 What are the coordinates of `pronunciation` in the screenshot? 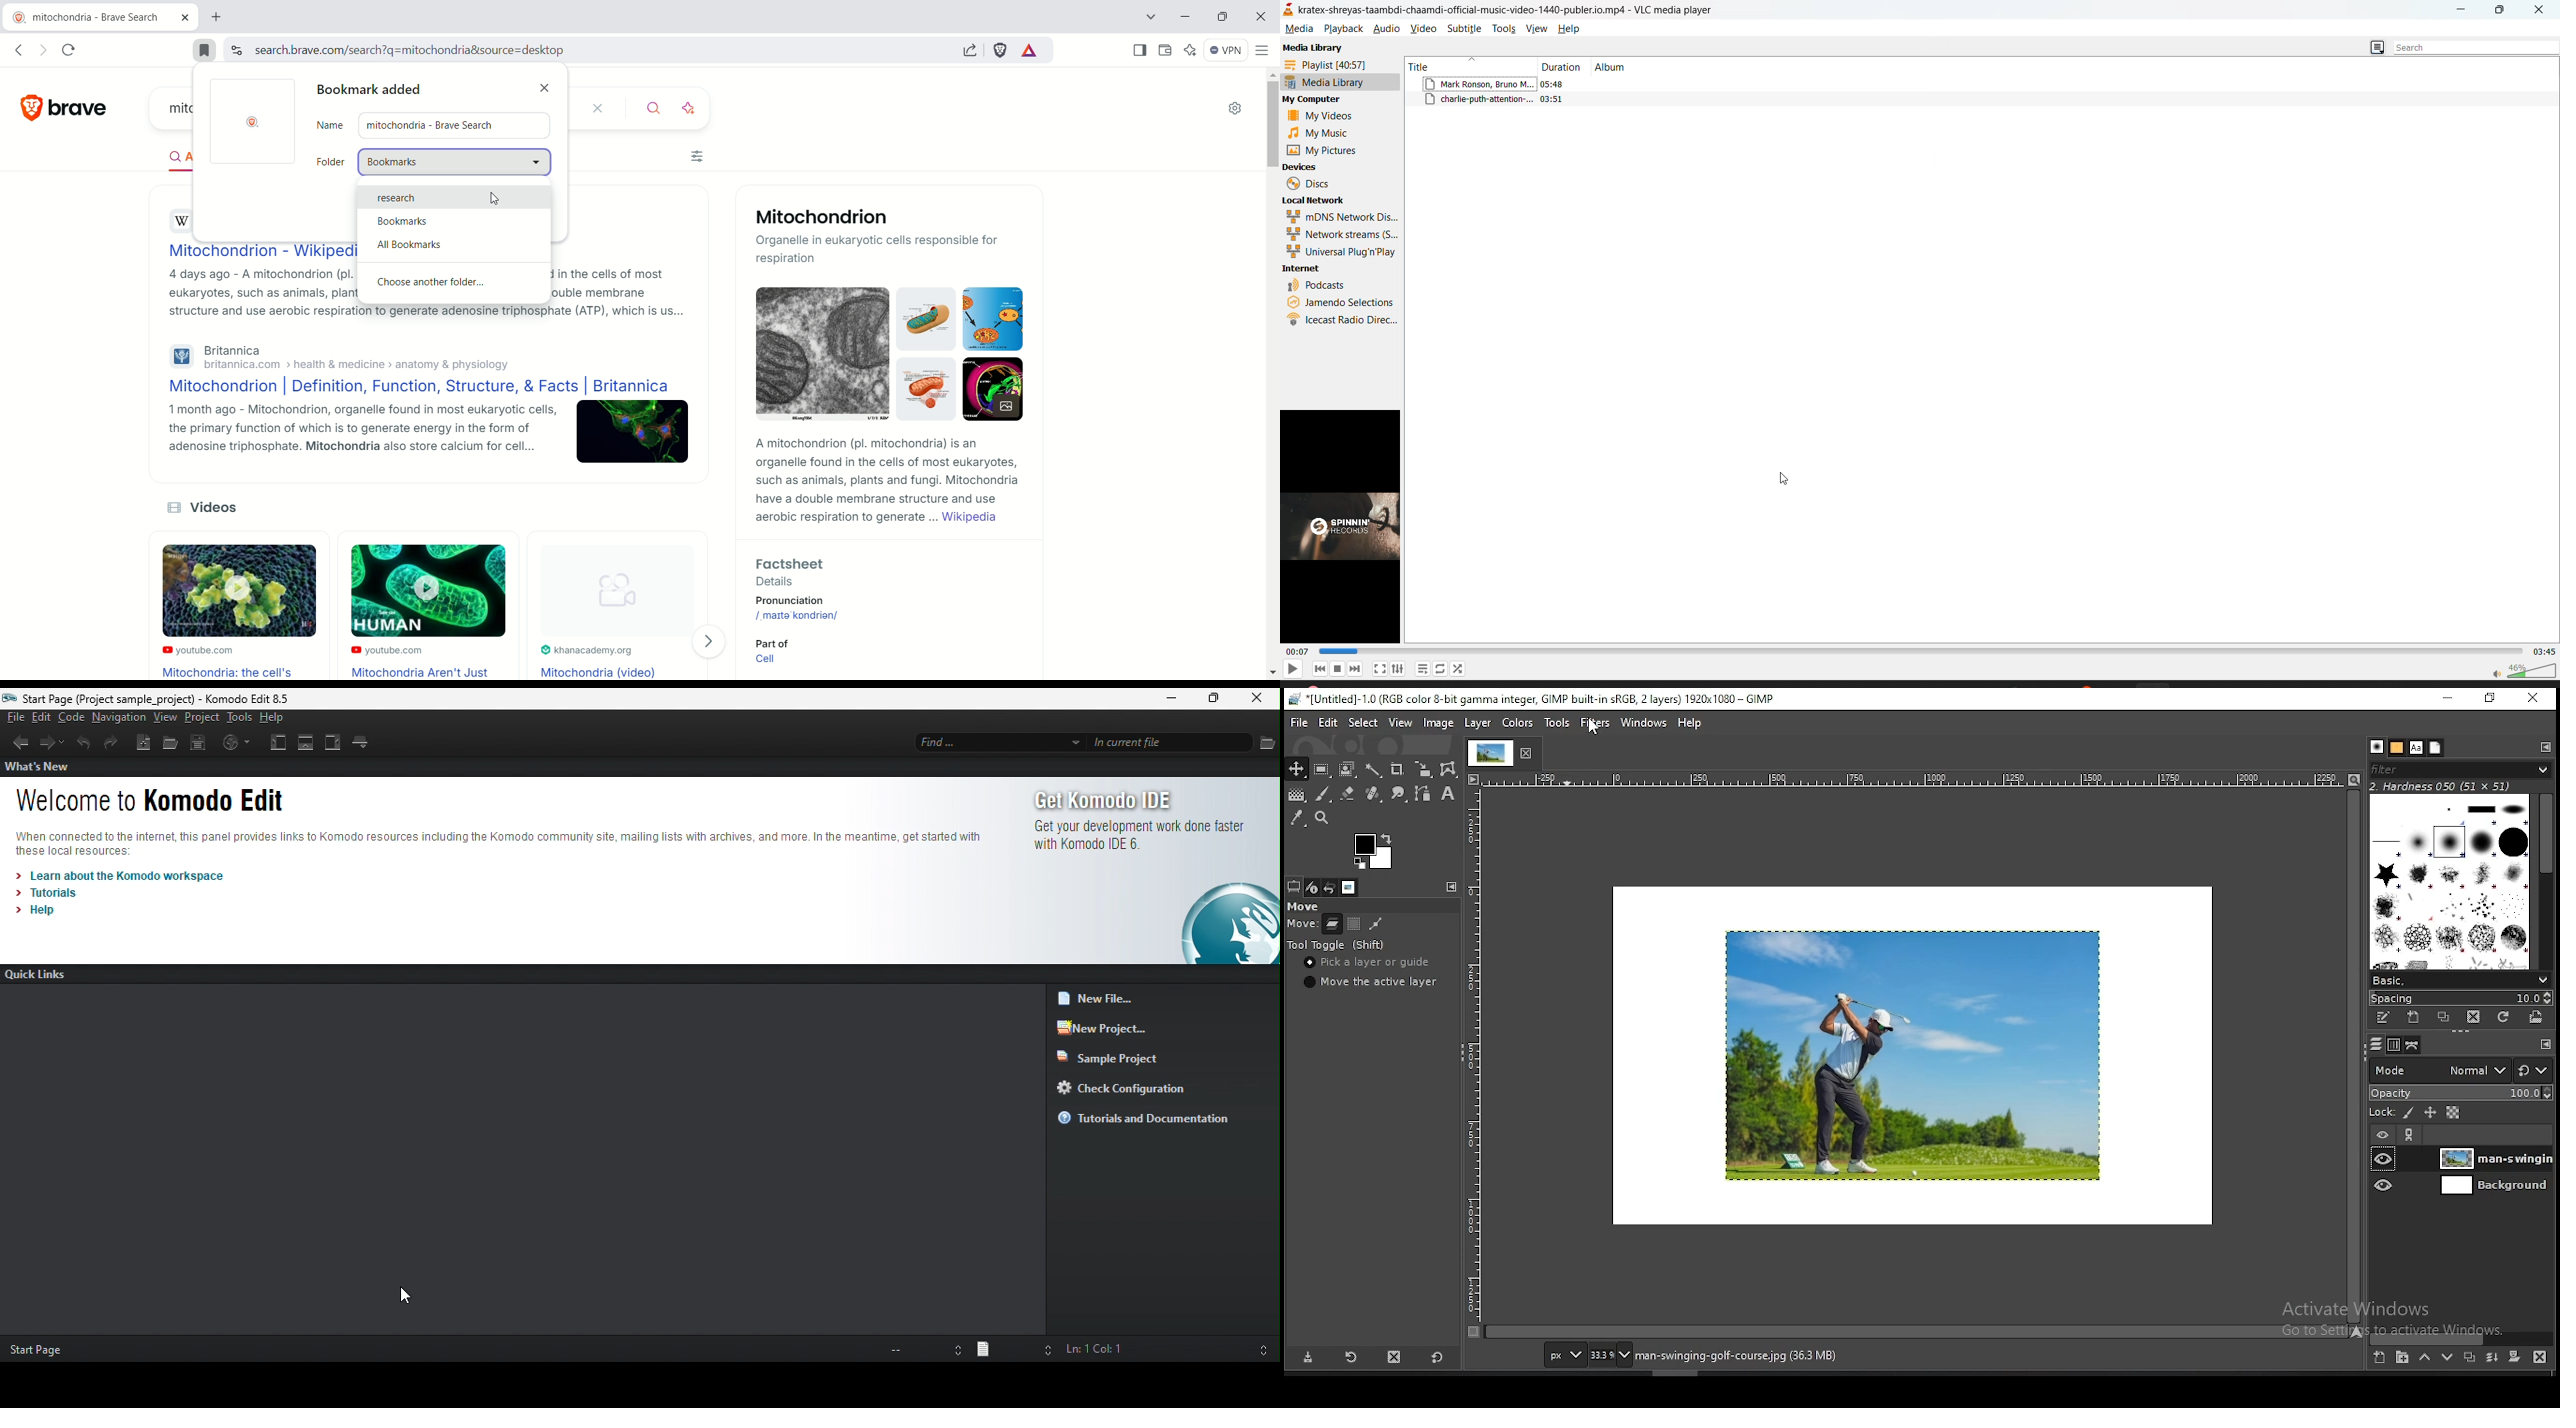 It's located at (809, 601).